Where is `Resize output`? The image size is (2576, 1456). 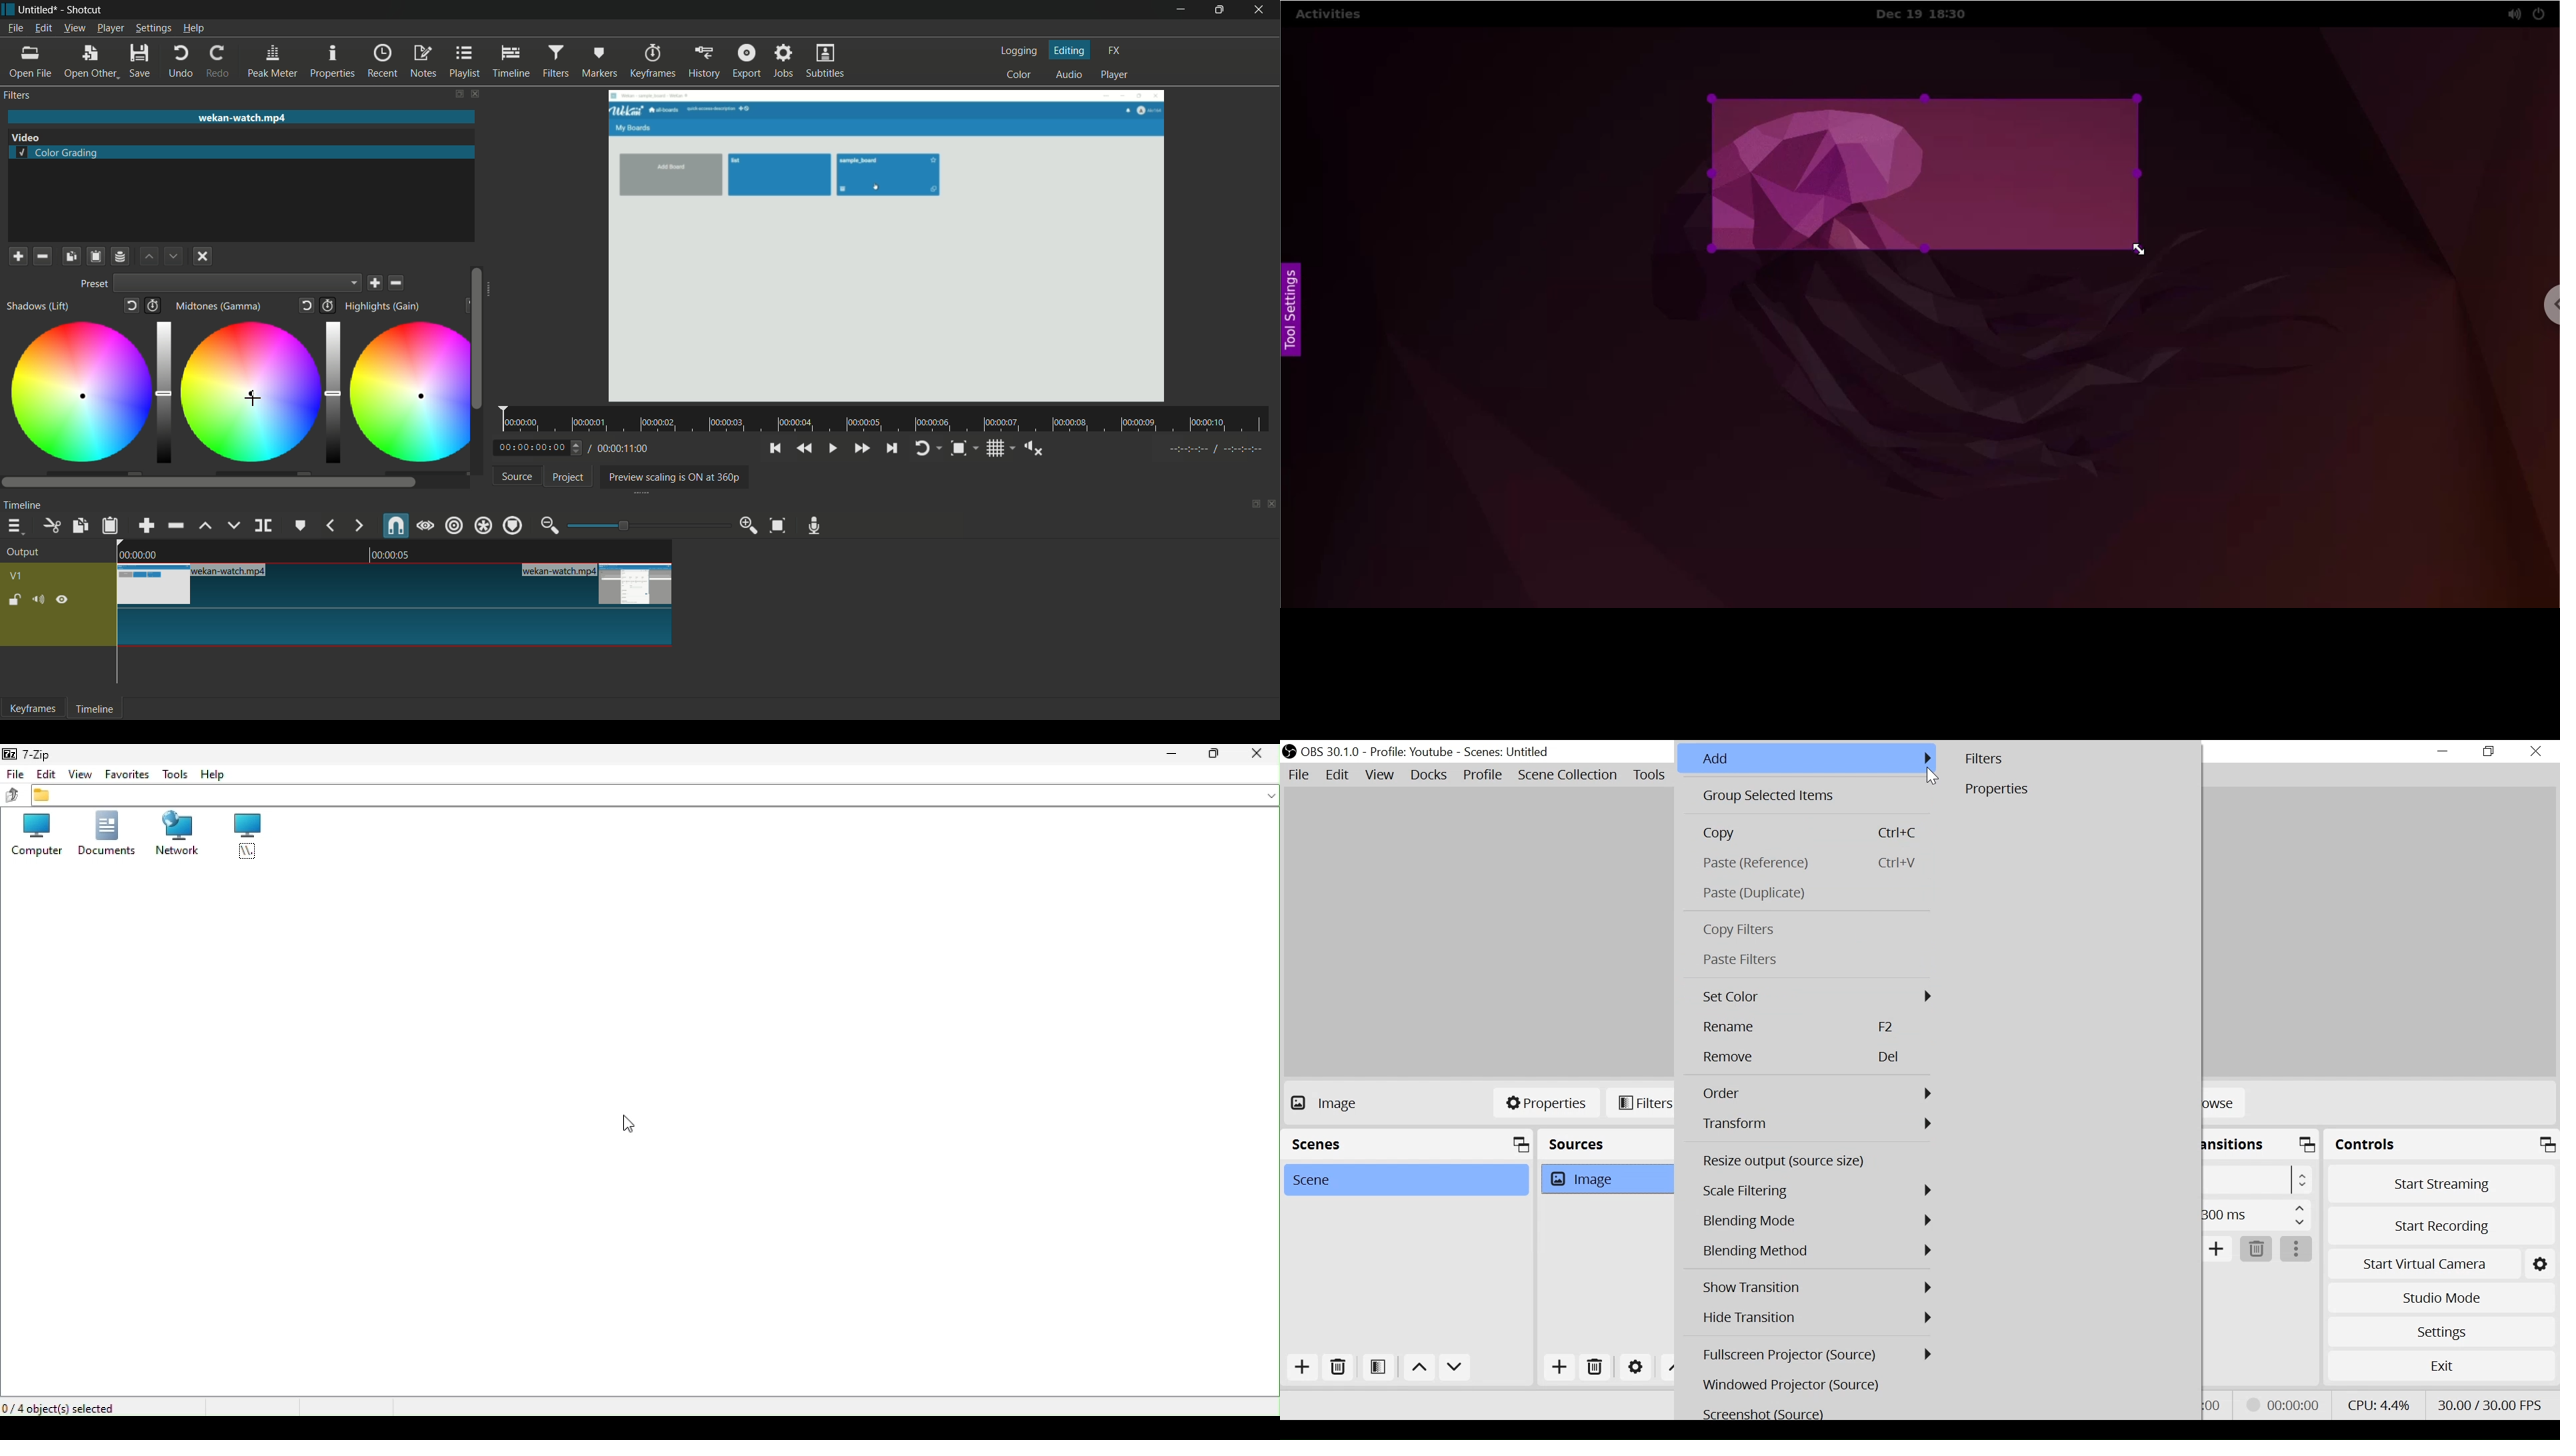 Resize output is located at coordinates (1817, 1162).